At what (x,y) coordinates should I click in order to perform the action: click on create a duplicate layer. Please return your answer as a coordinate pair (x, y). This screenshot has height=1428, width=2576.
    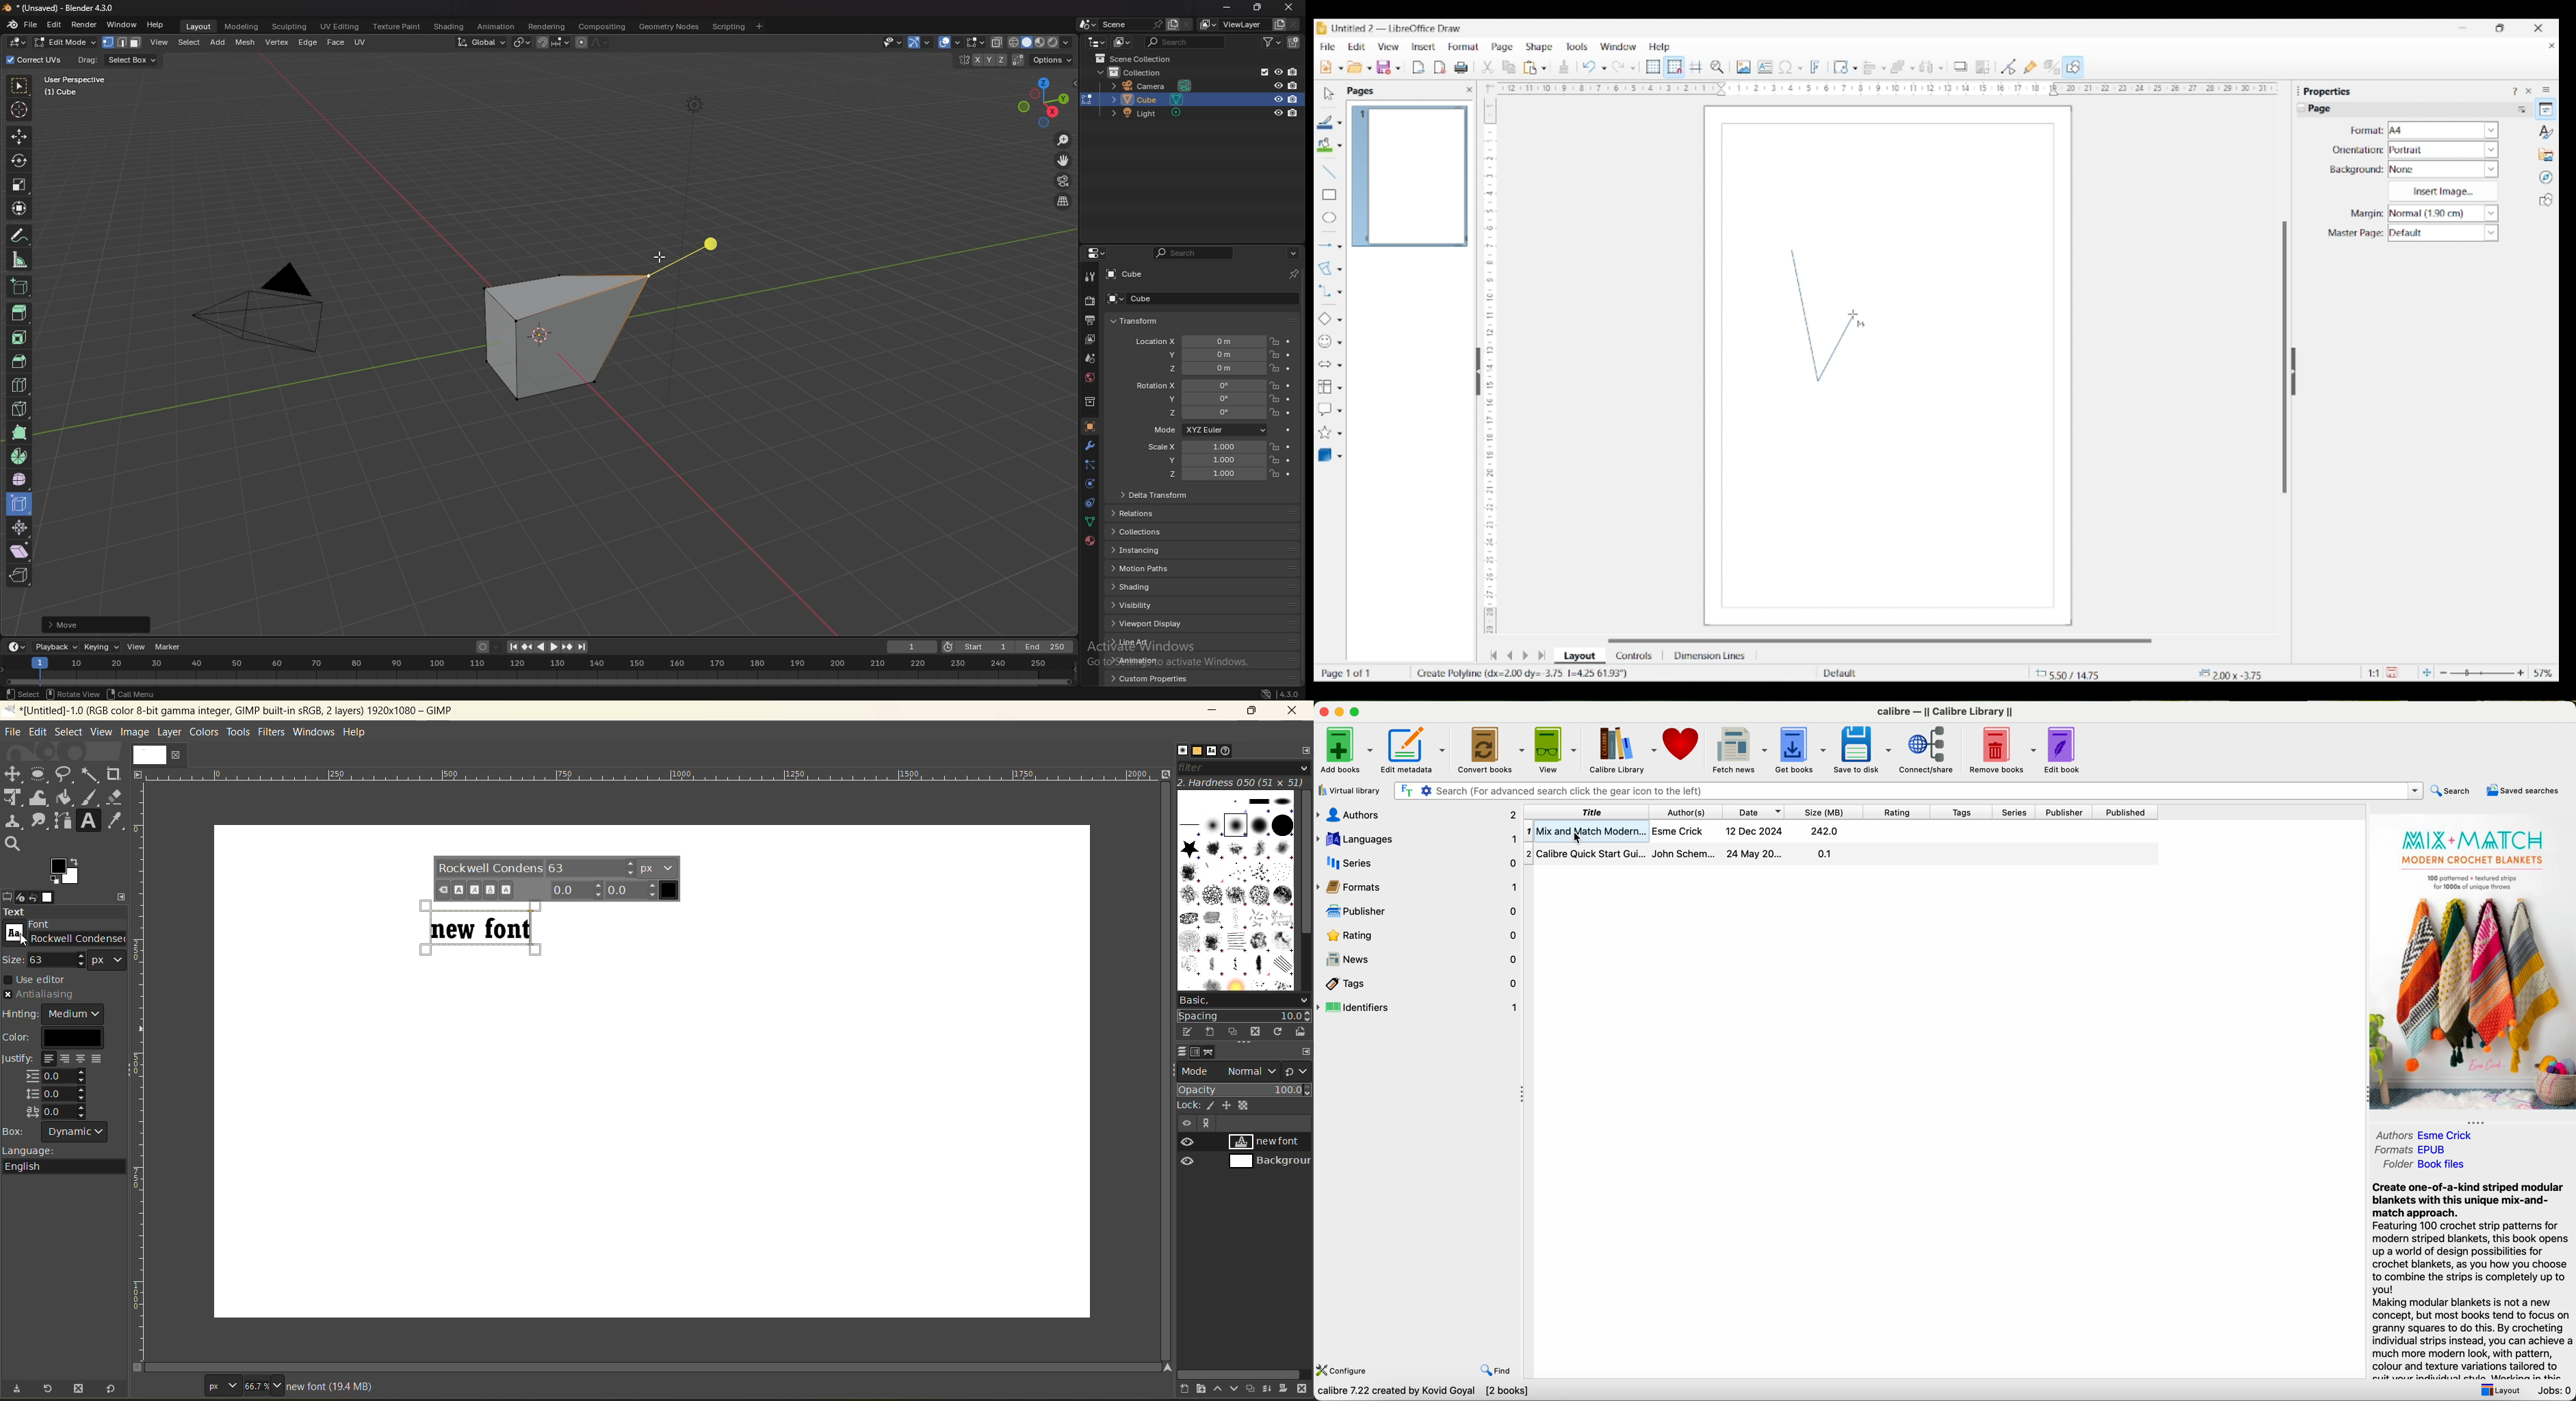
    Looking at the image, I should click on (1255, 1388).